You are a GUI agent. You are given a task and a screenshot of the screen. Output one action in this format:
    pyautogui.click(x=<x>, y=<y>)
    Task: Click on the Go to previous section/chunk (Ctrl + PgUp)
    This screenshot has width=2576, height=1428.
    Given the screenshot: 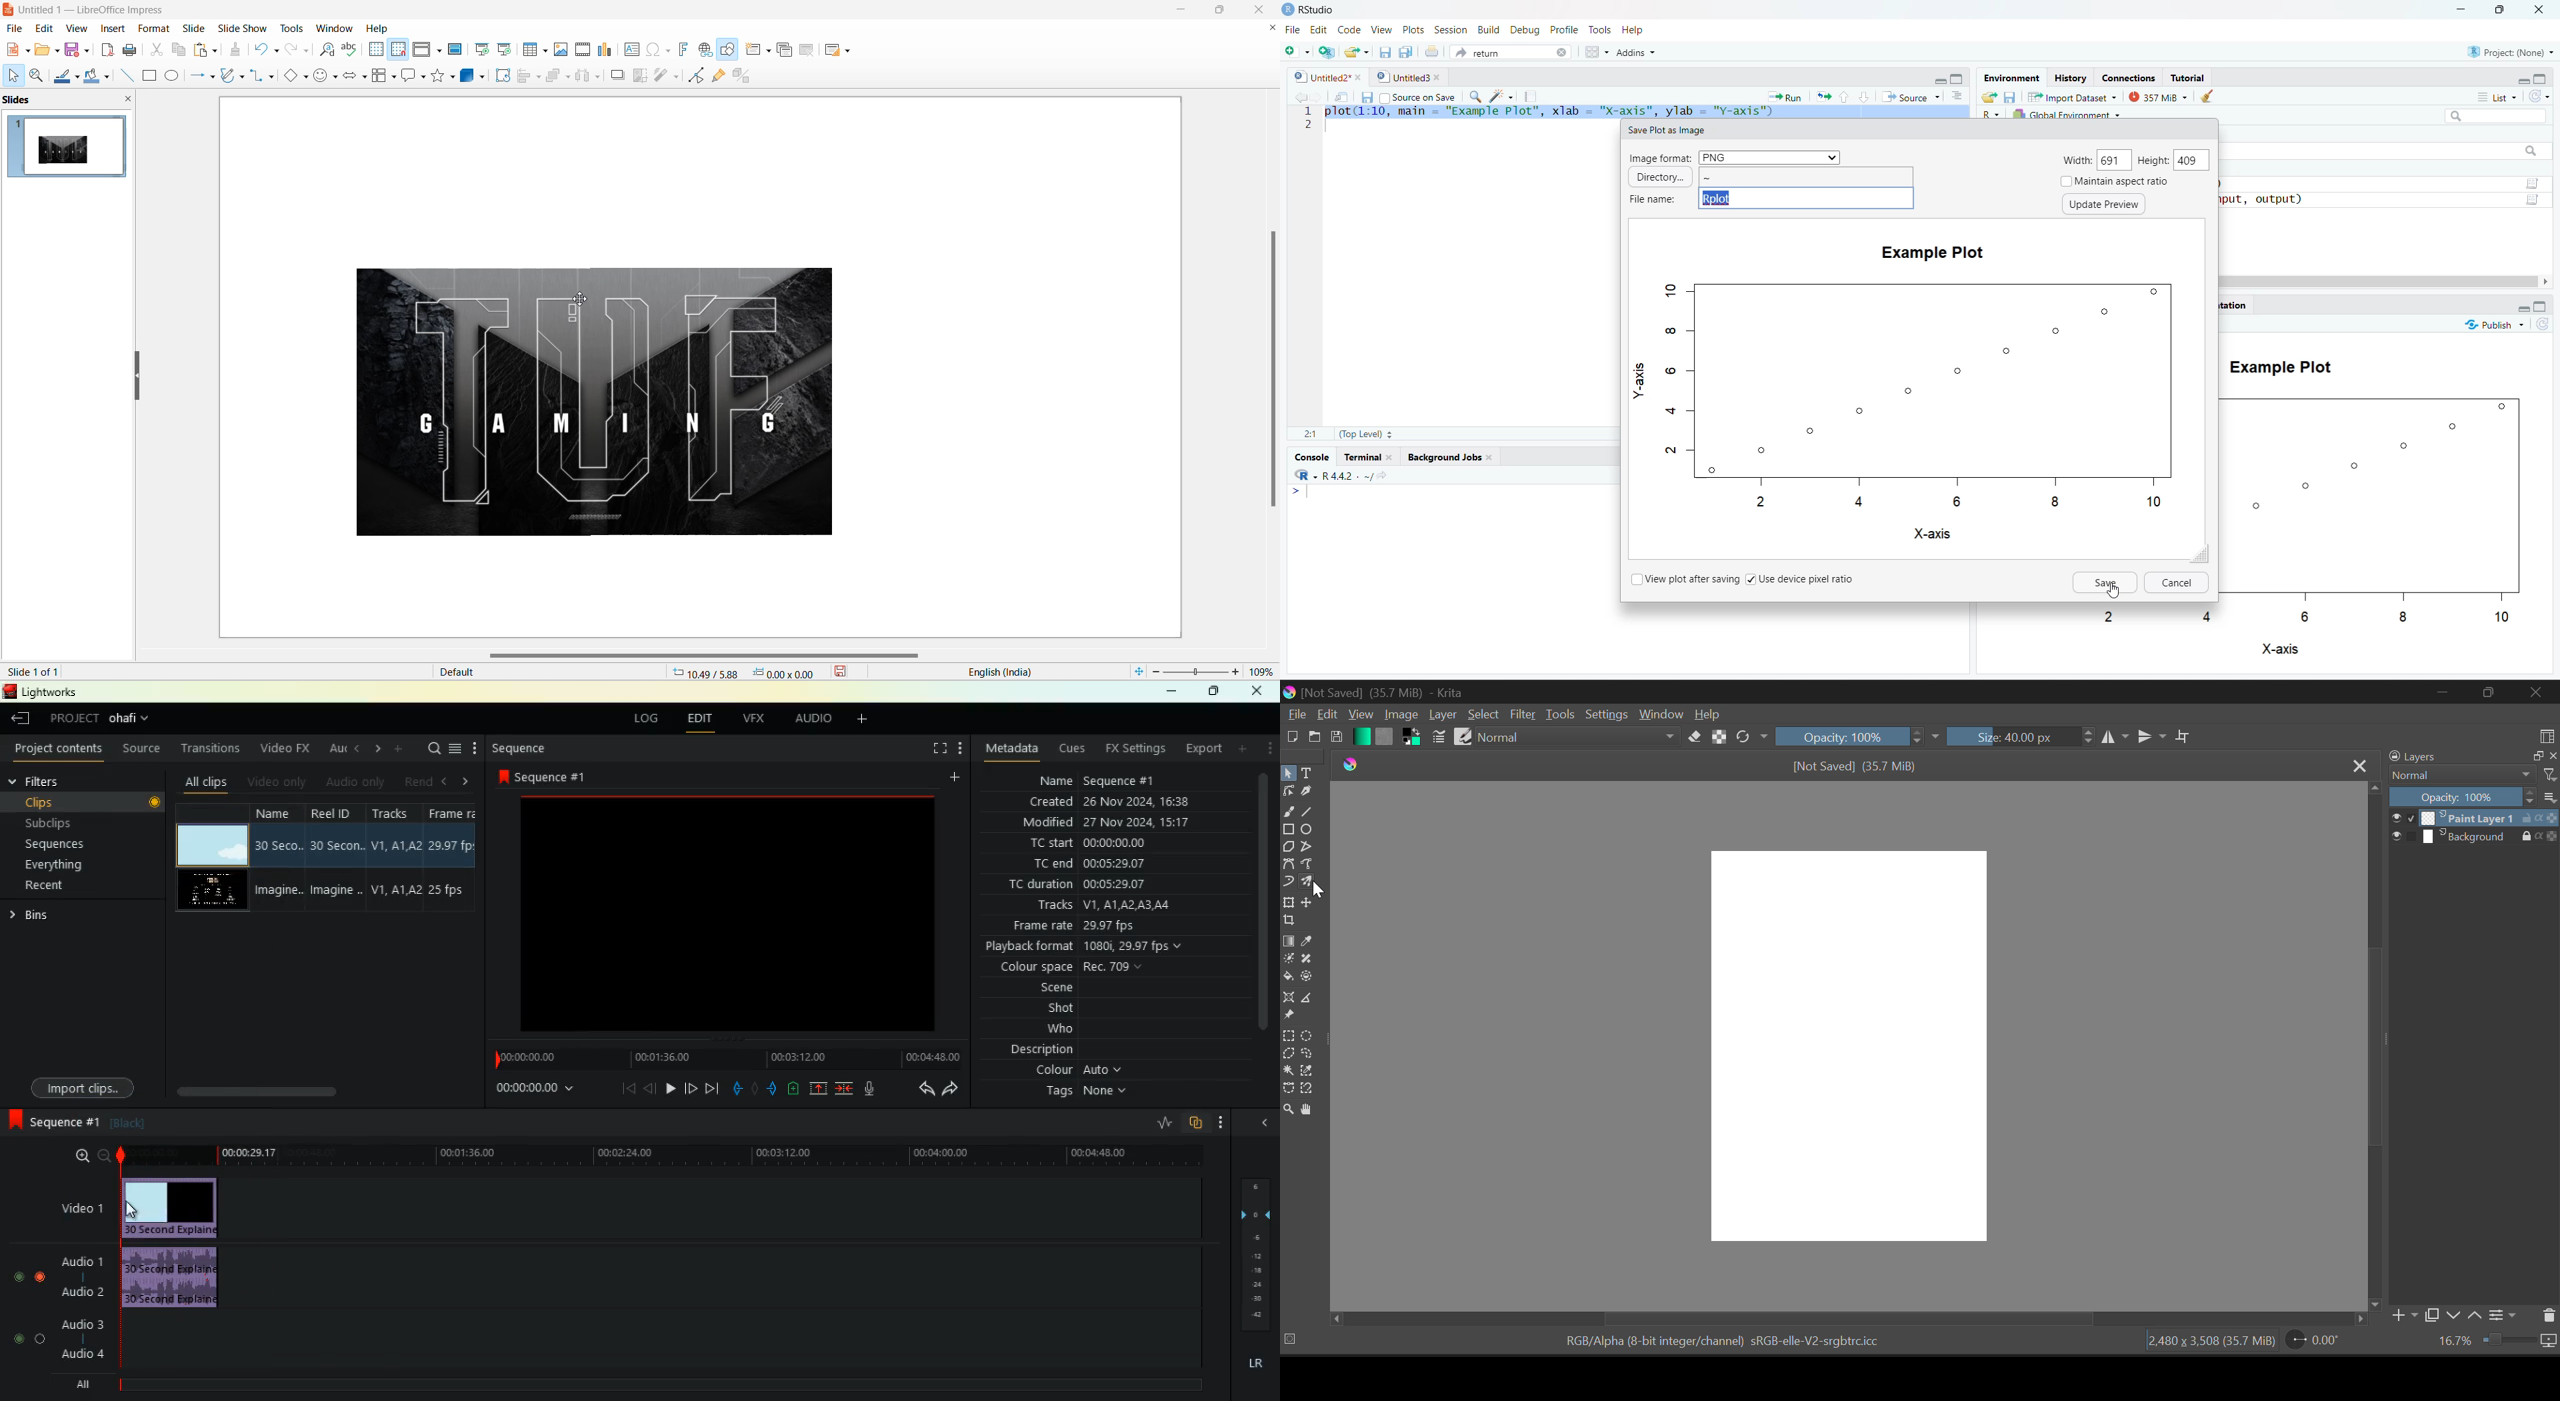 What is the action you would take?
    pyautogui.click(x=1844, y=97)
    